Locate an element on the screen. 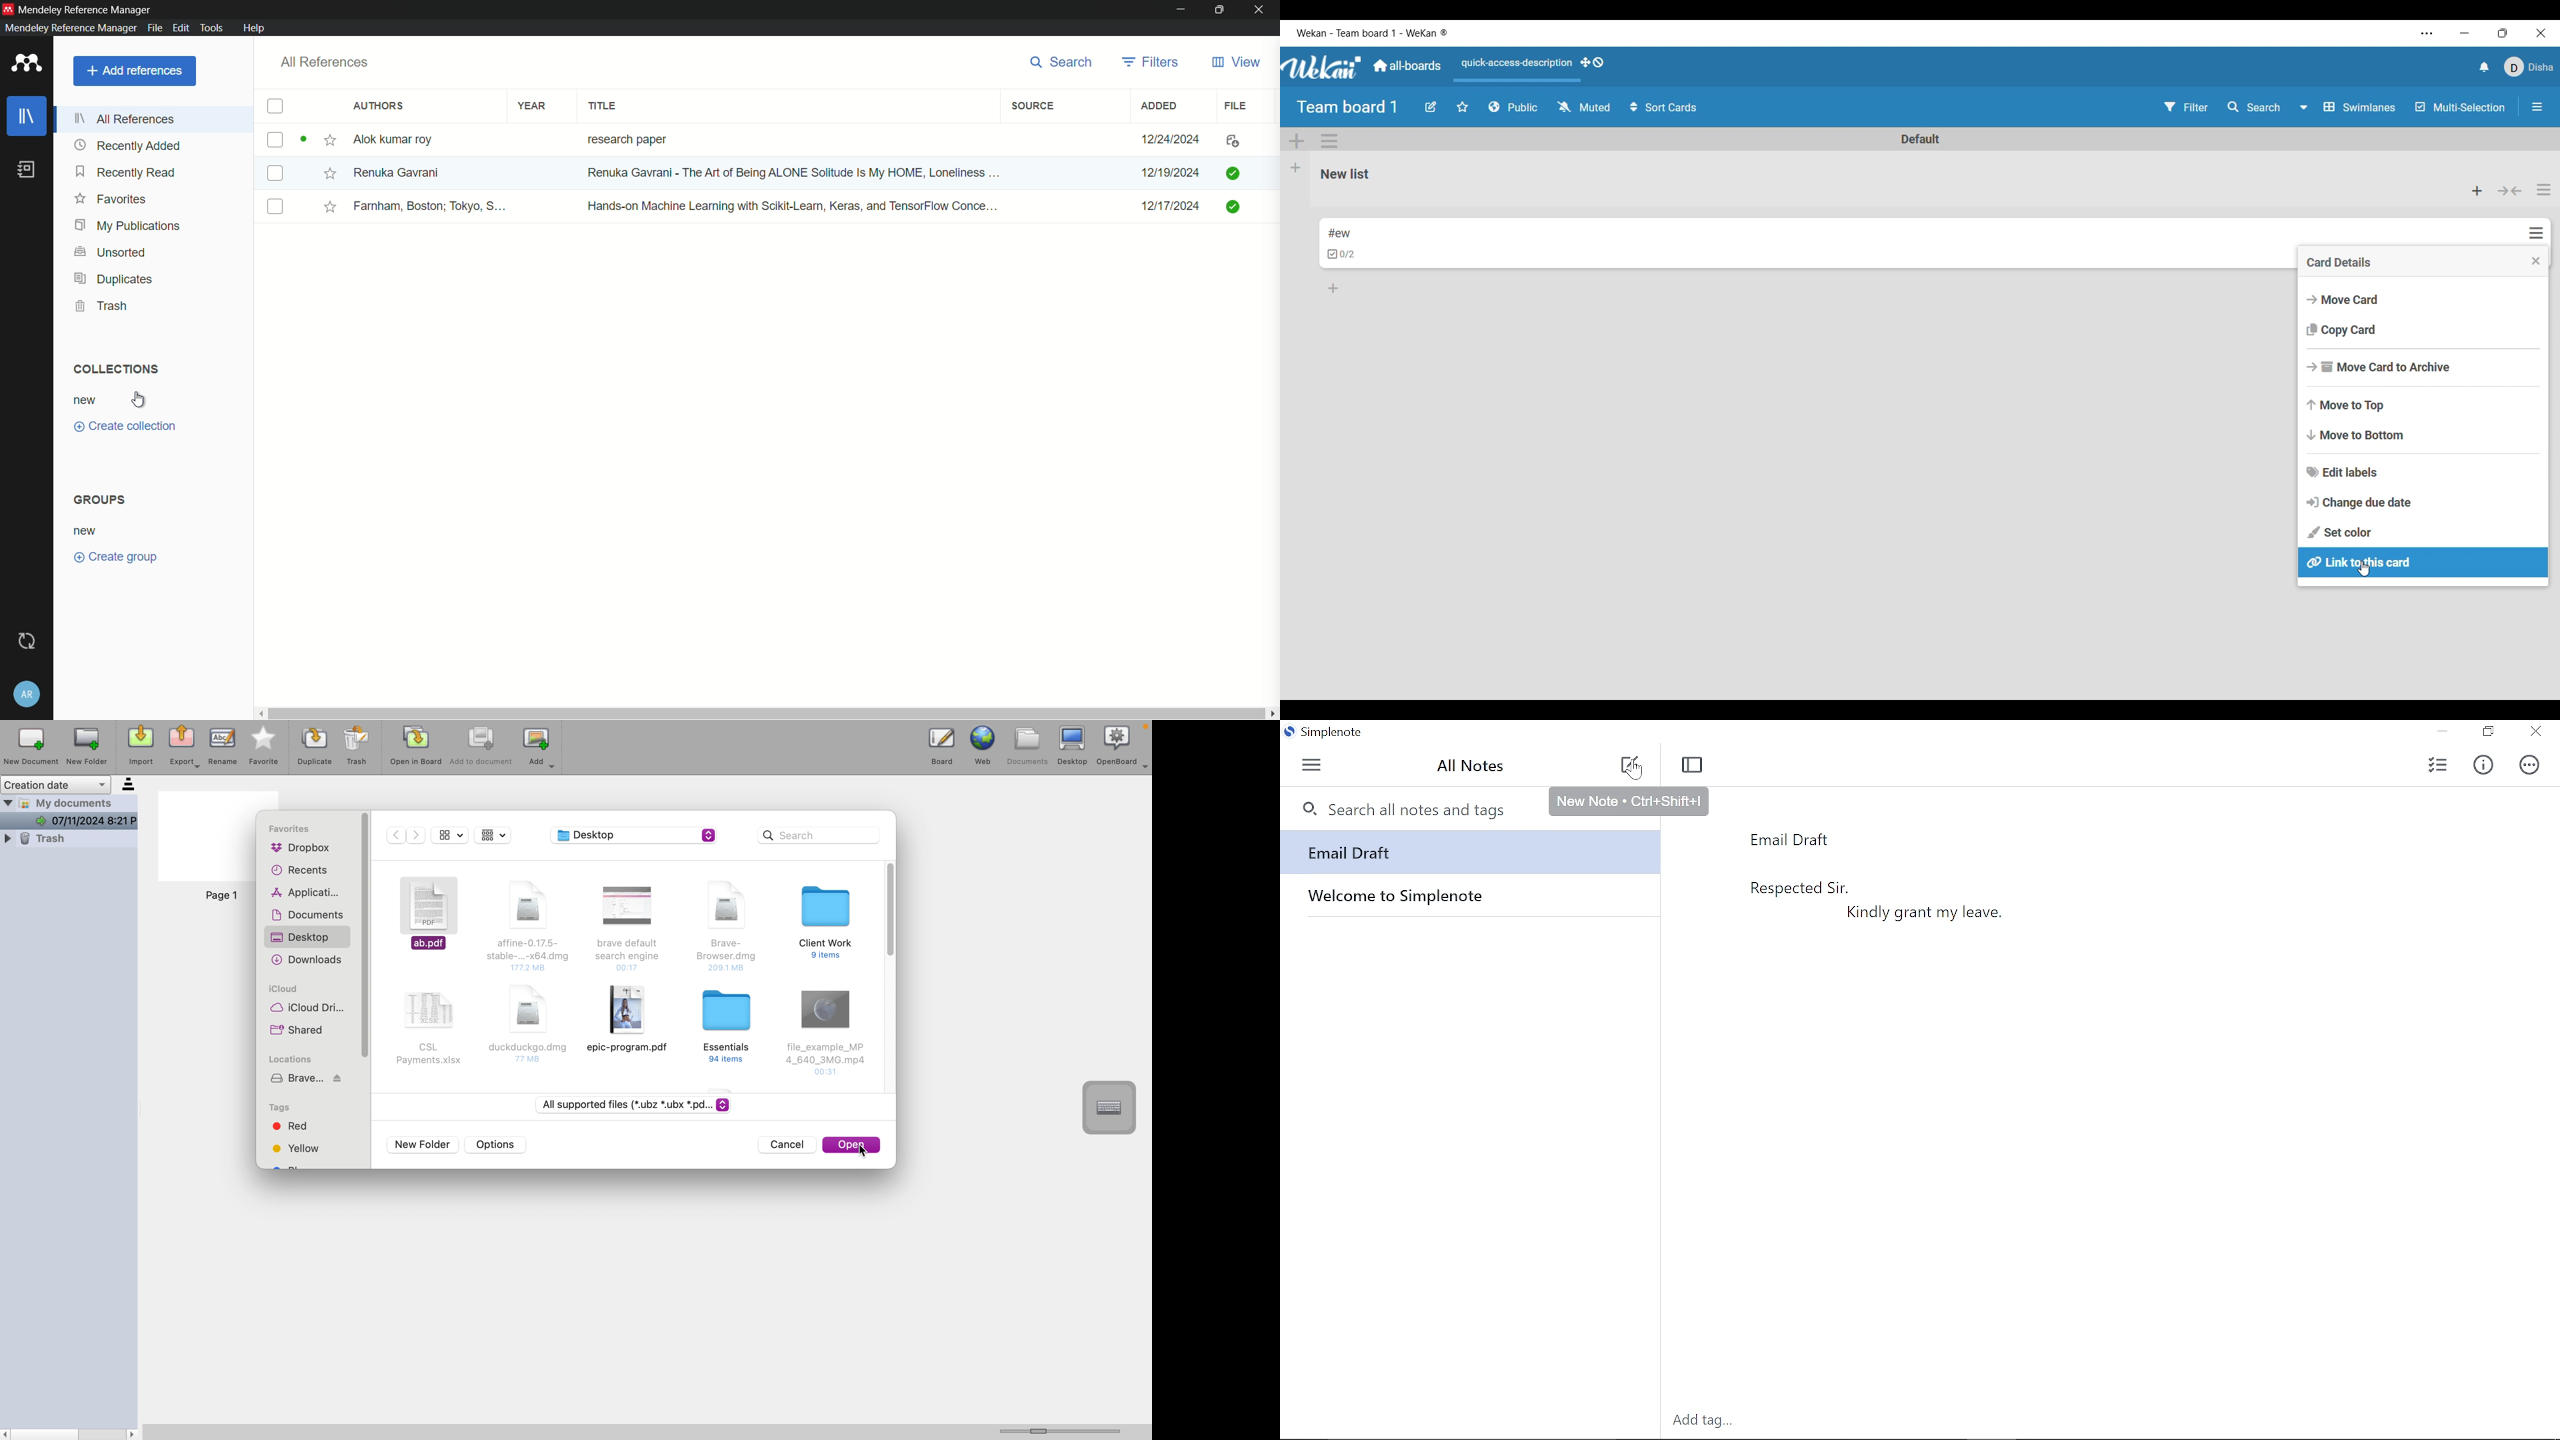 The image size is (2576, 1456). new is located at coordinates (89, 531).